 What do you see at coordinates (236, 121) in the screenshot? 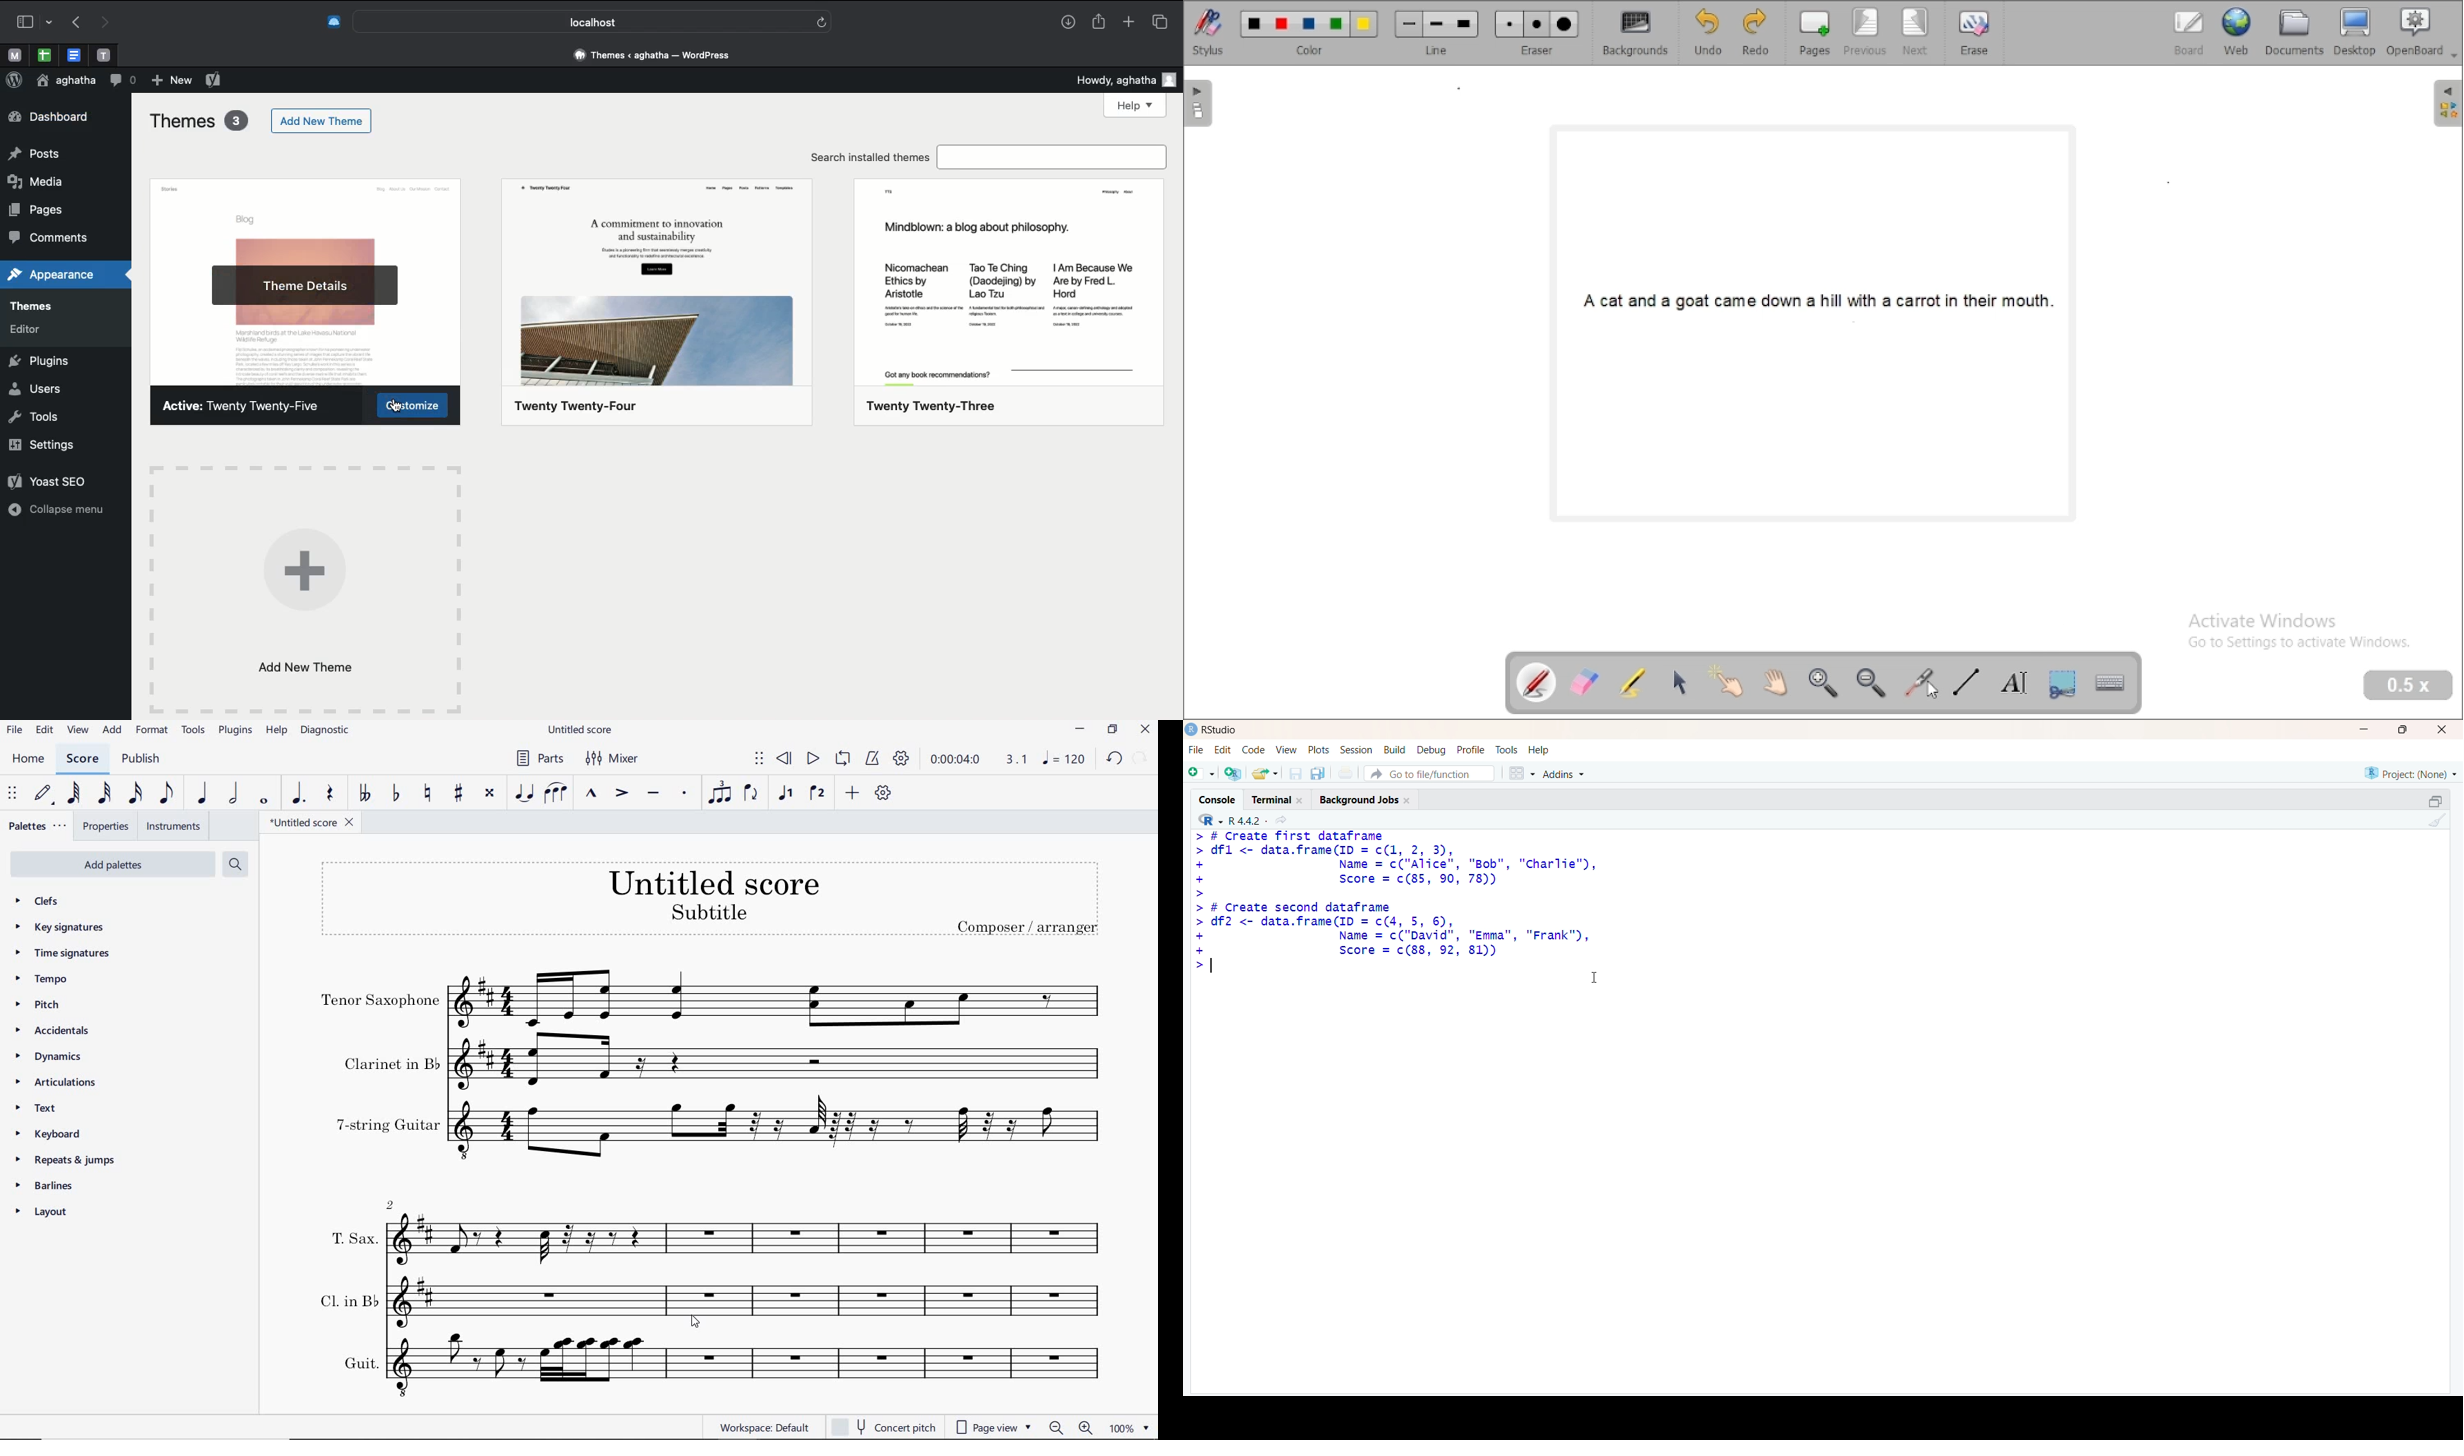
I see `3` at bounding box center [236, 121].